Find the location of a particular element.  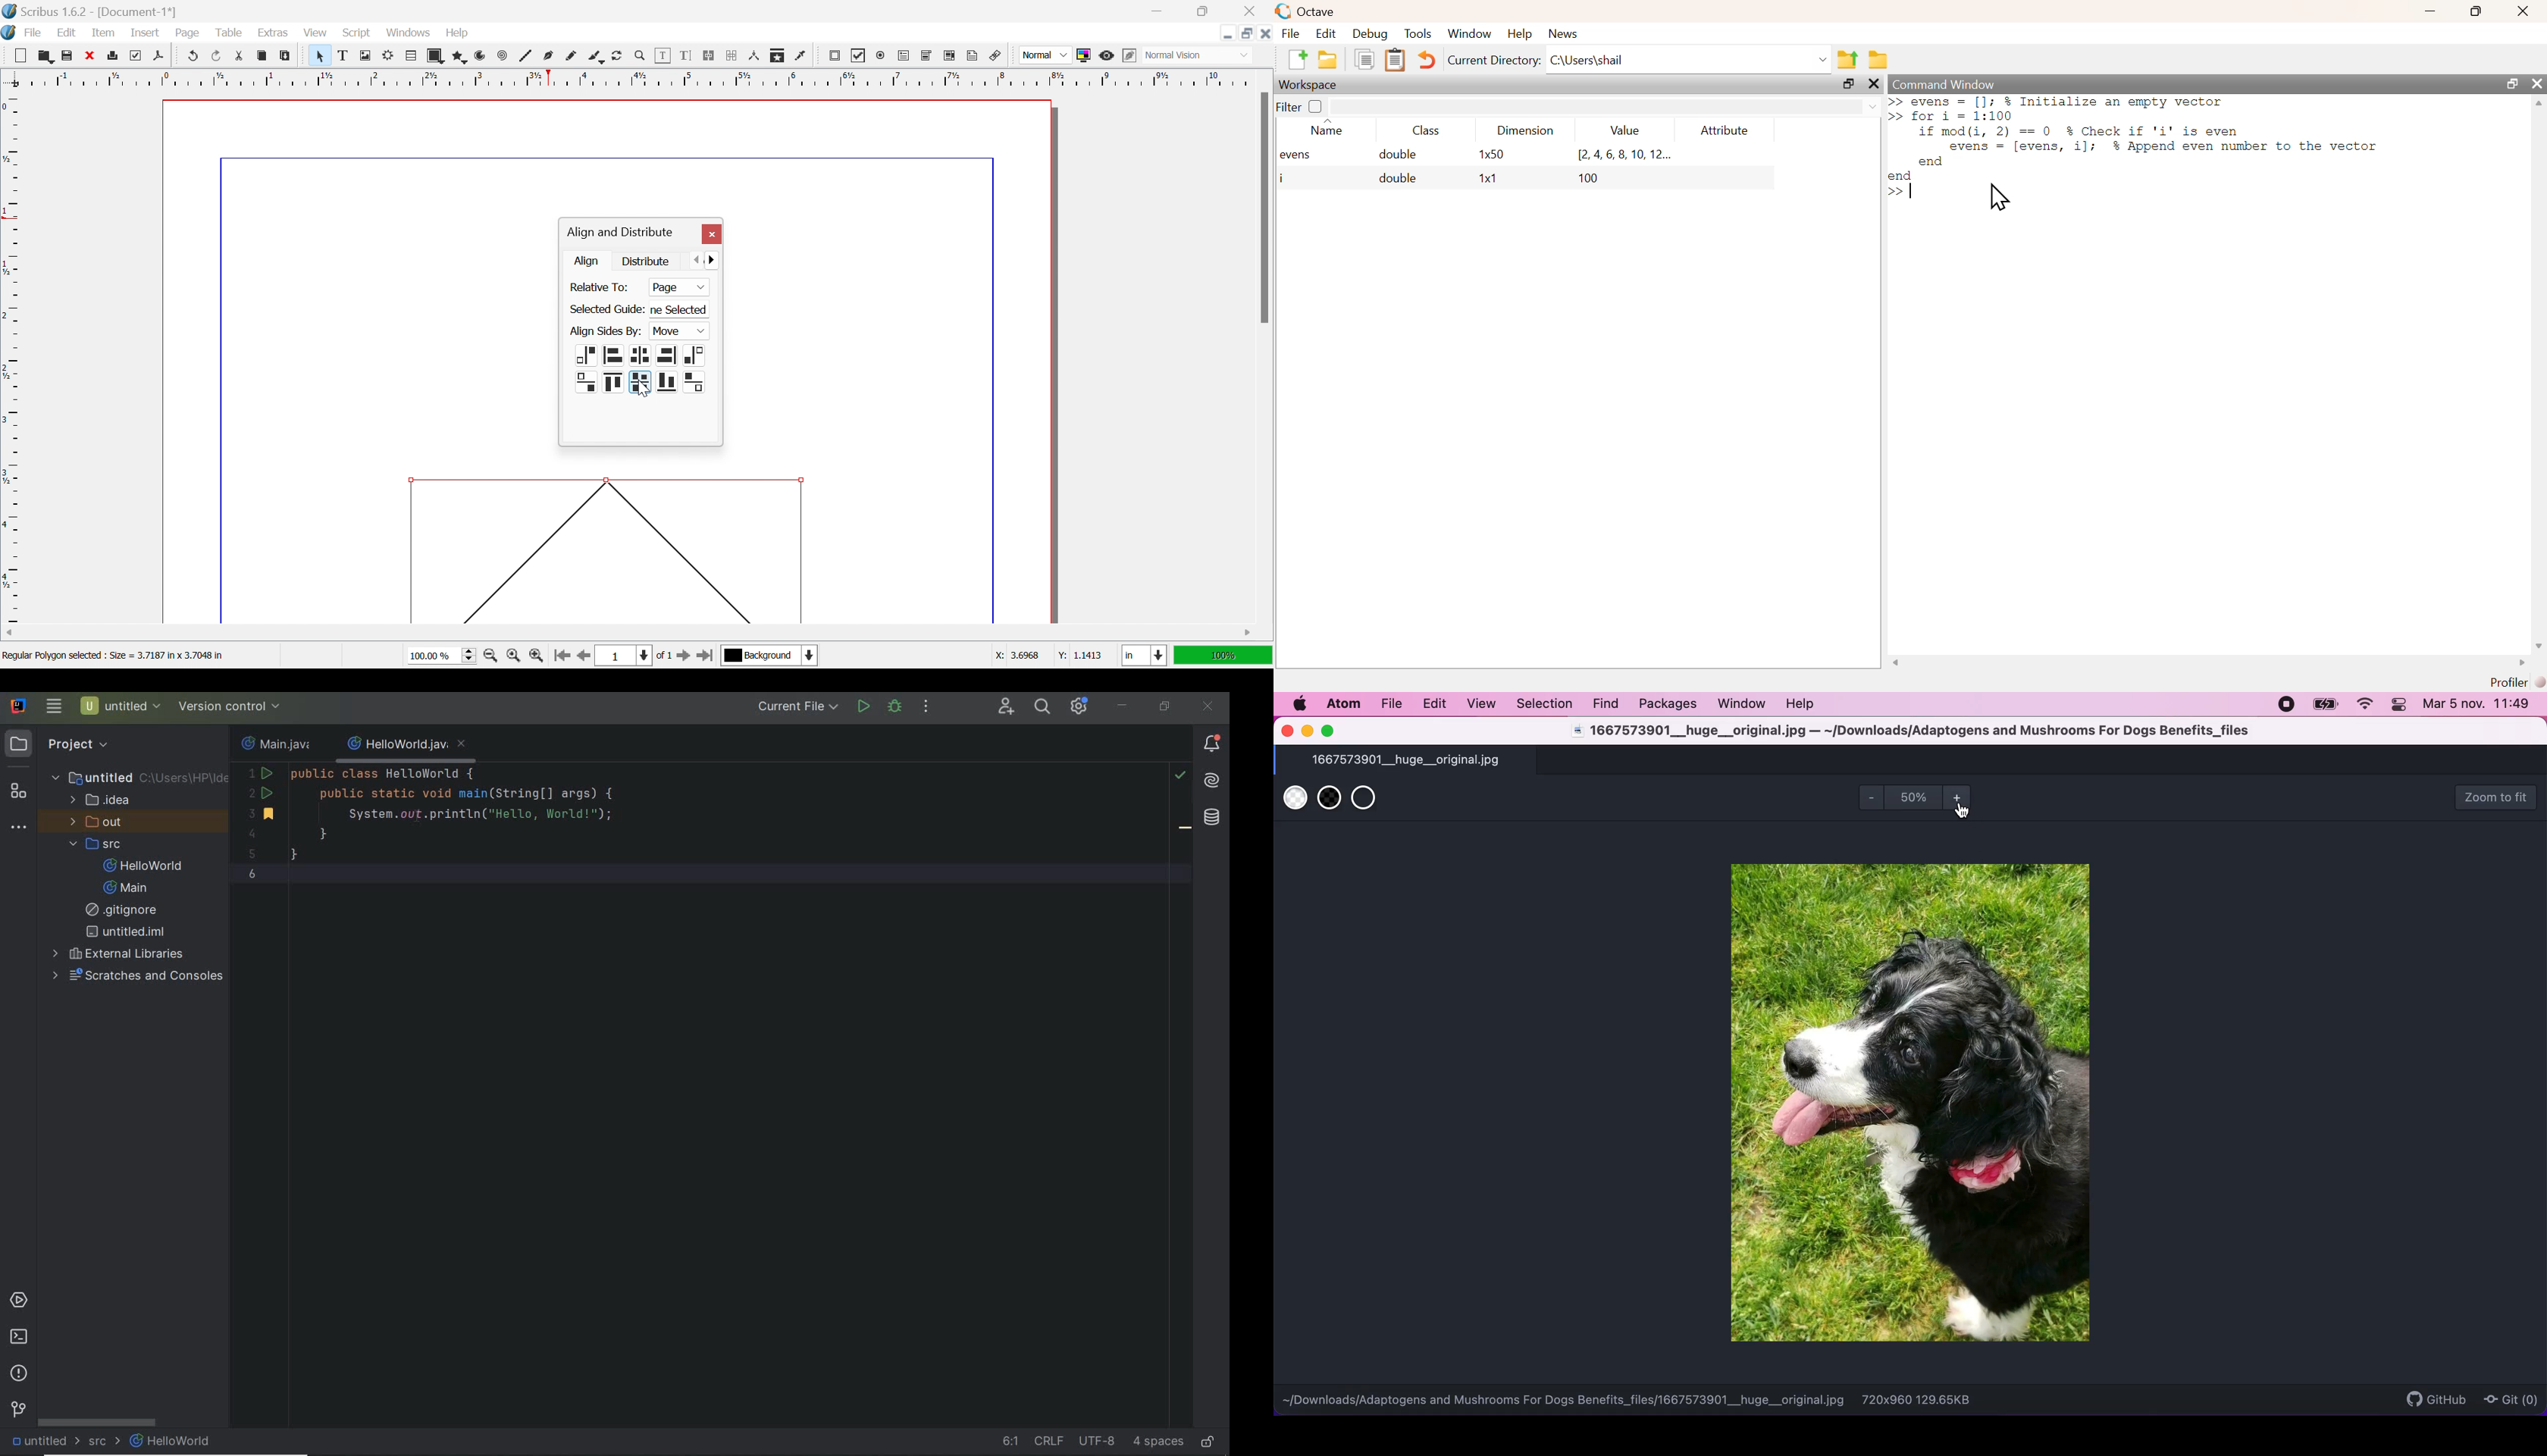

Close is located at coordinates (1265, 33).